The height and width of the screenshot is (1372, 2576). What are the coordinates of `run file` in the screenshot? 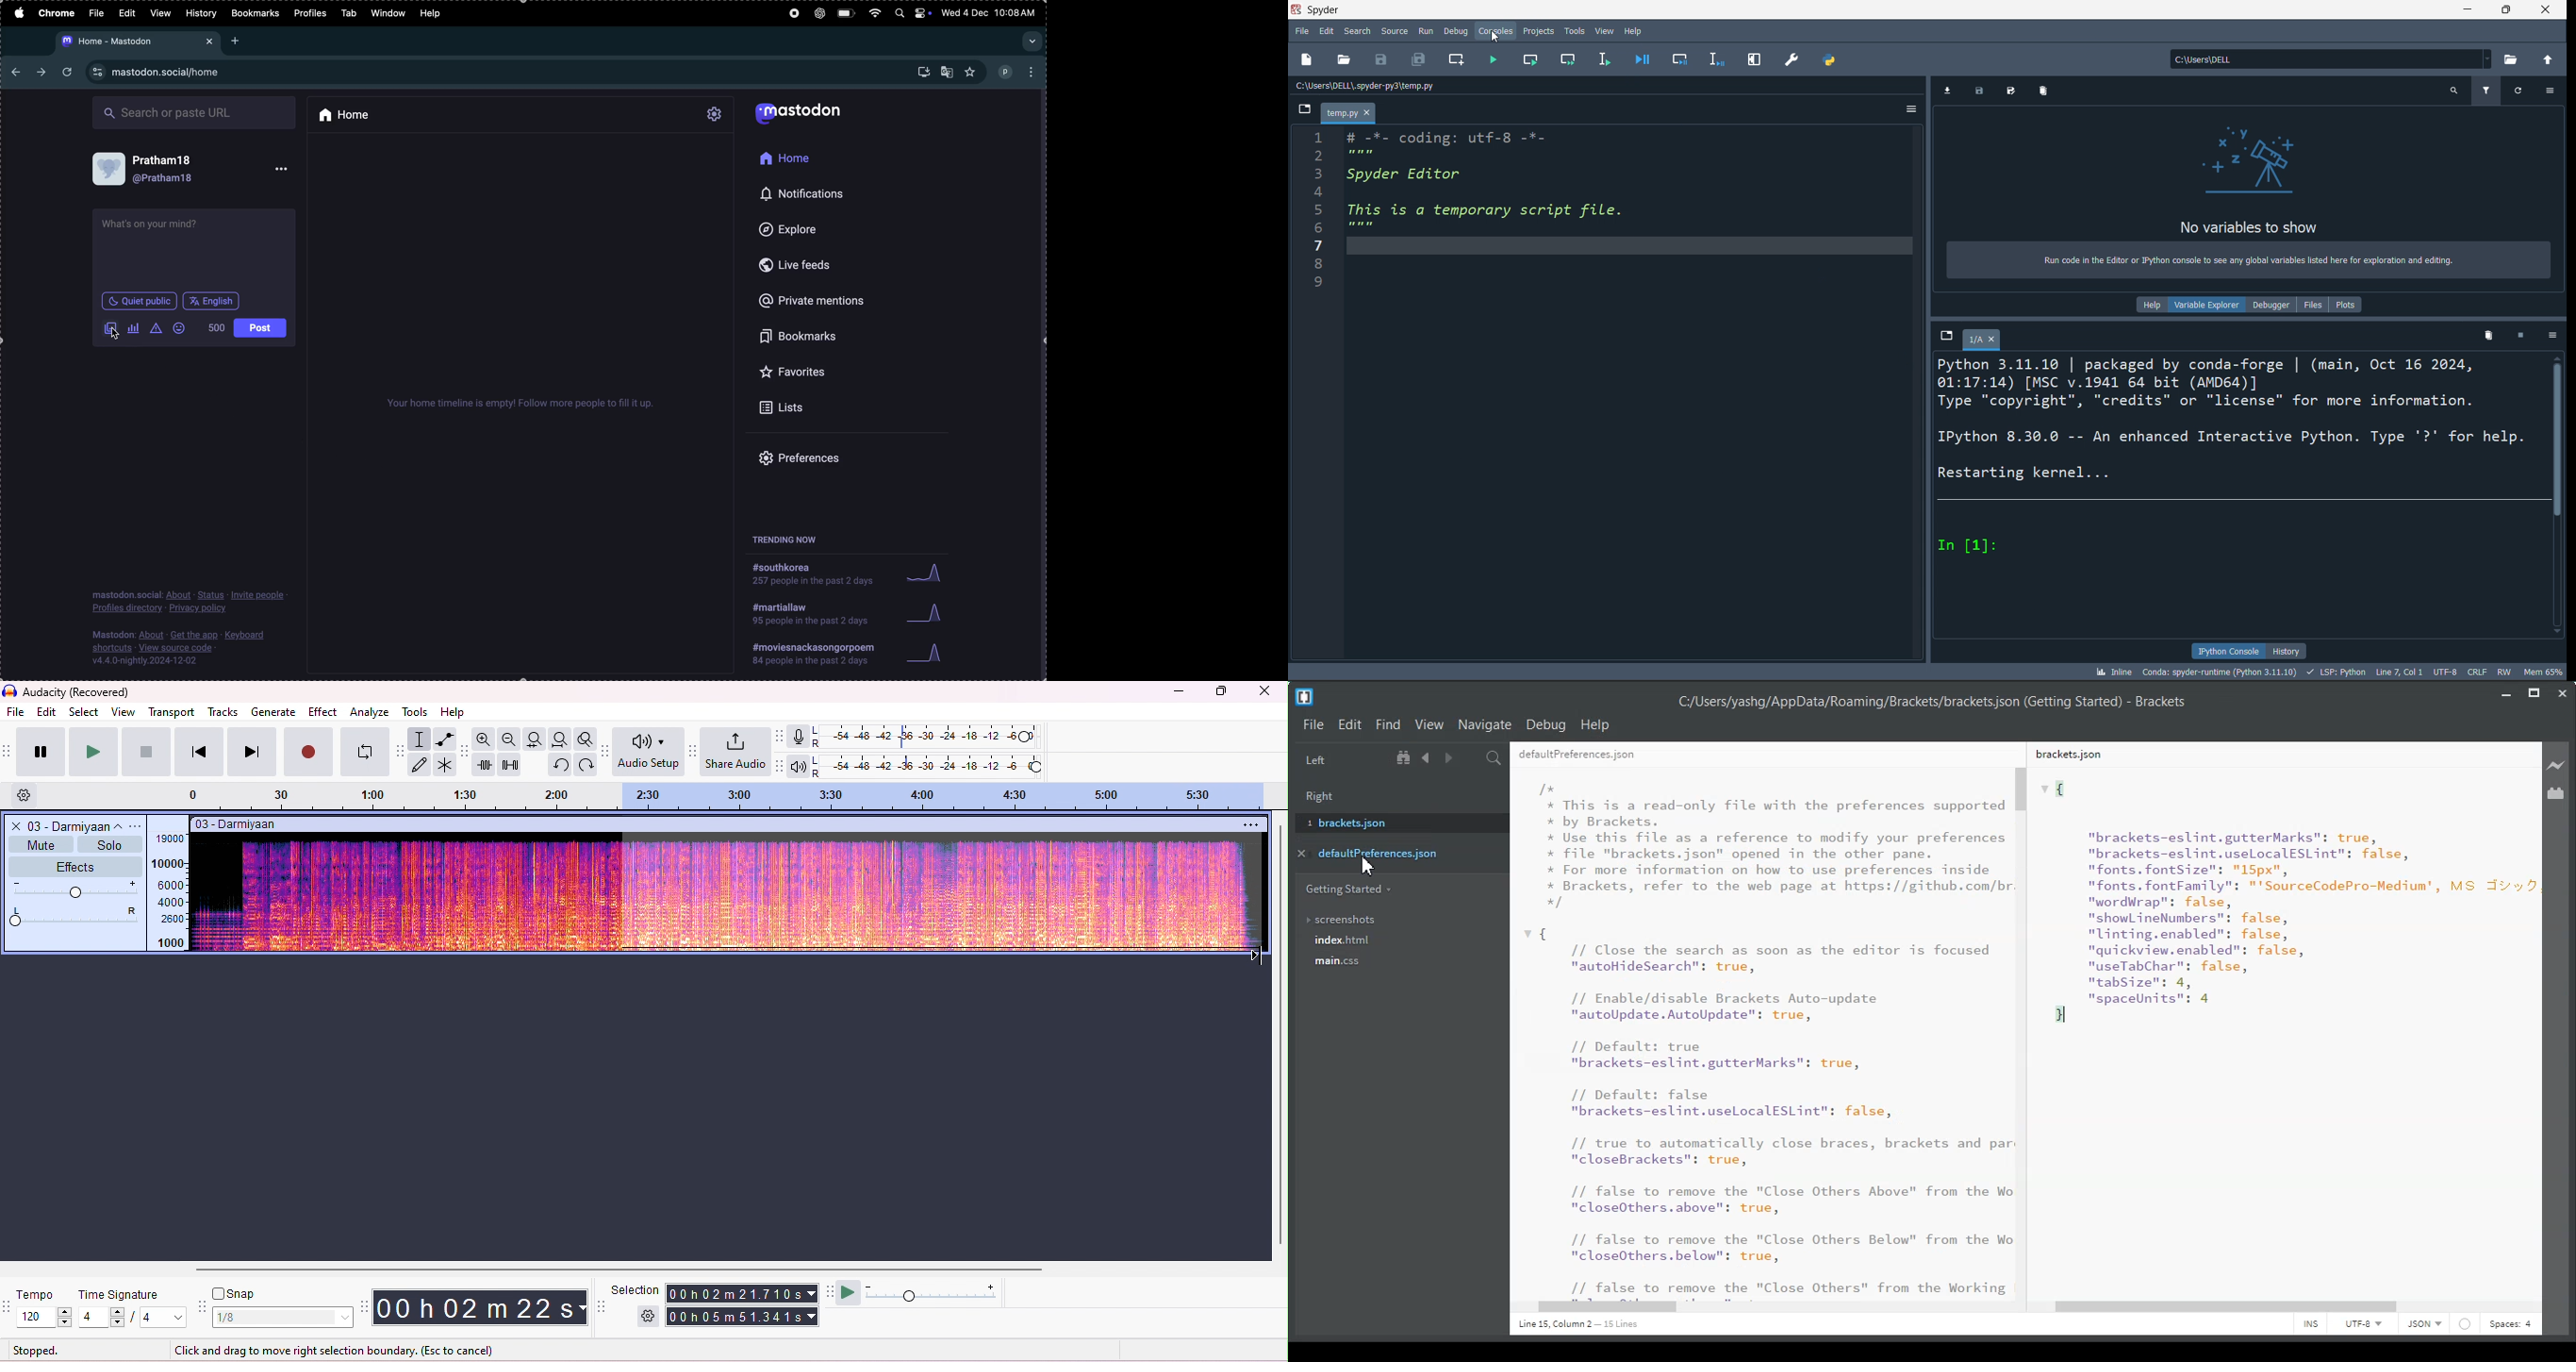 It's located at (1494, 57).